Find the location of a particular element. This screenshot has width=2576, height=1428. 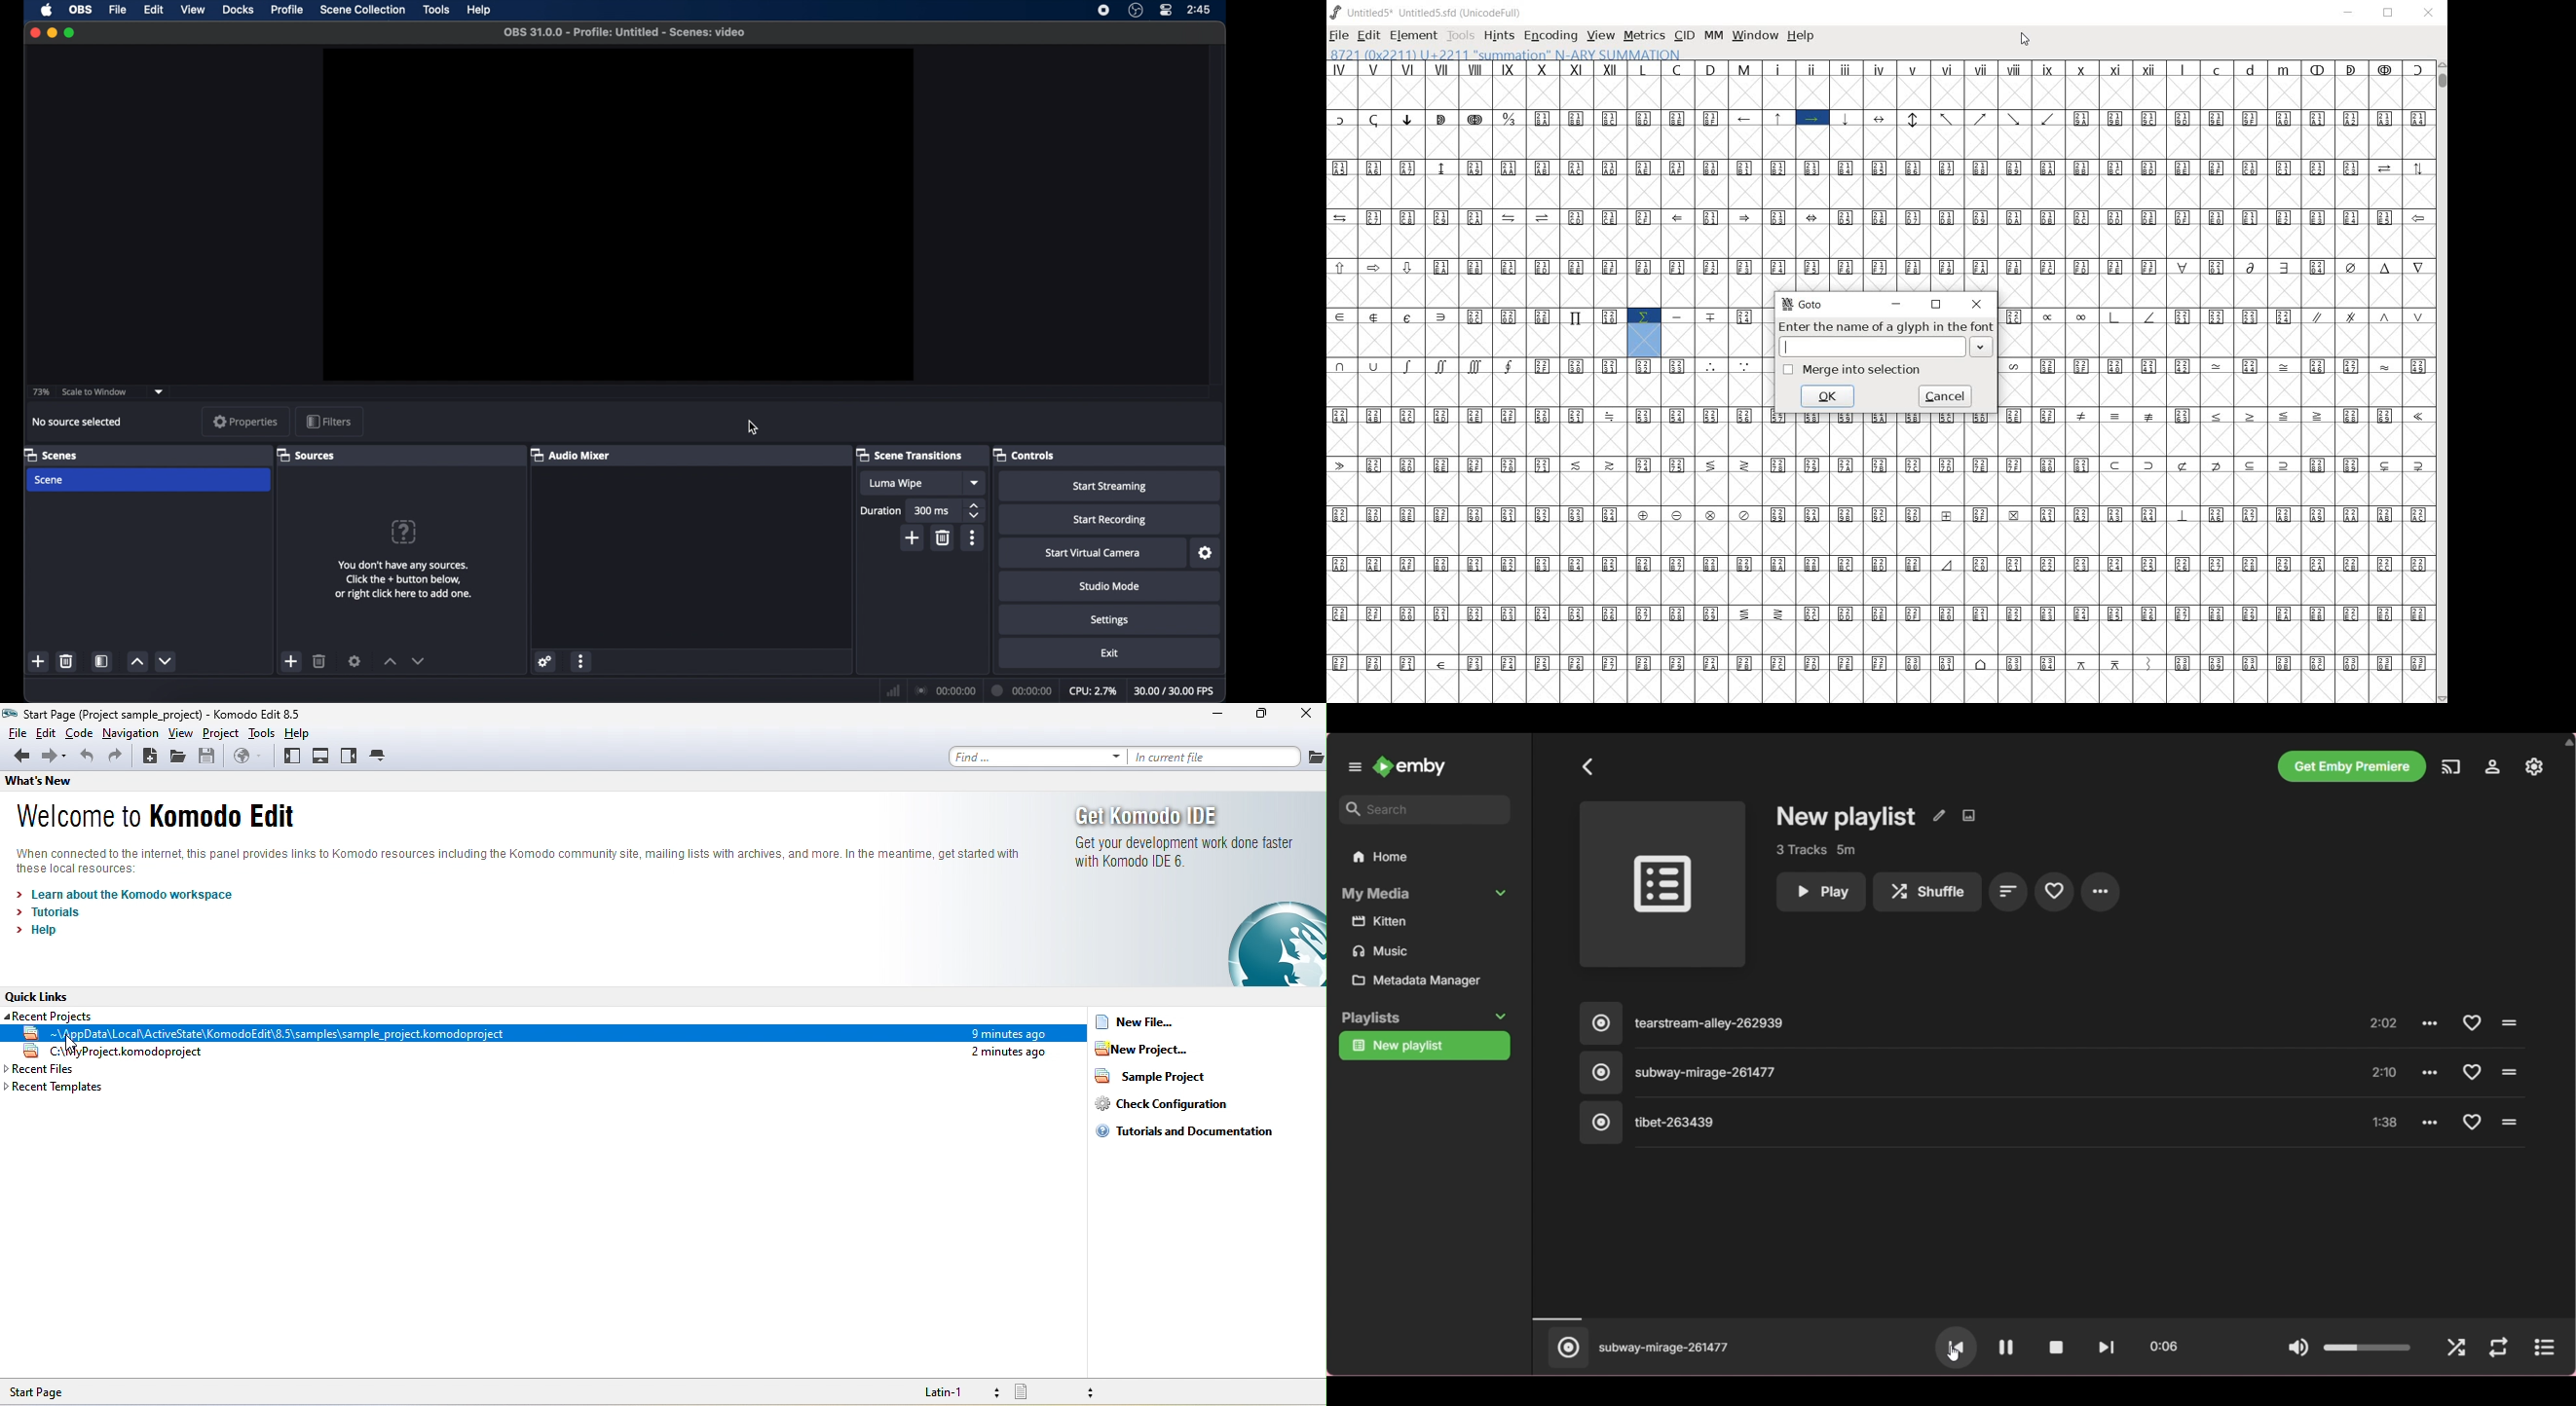

control center is located at coordinates (1167, 10).